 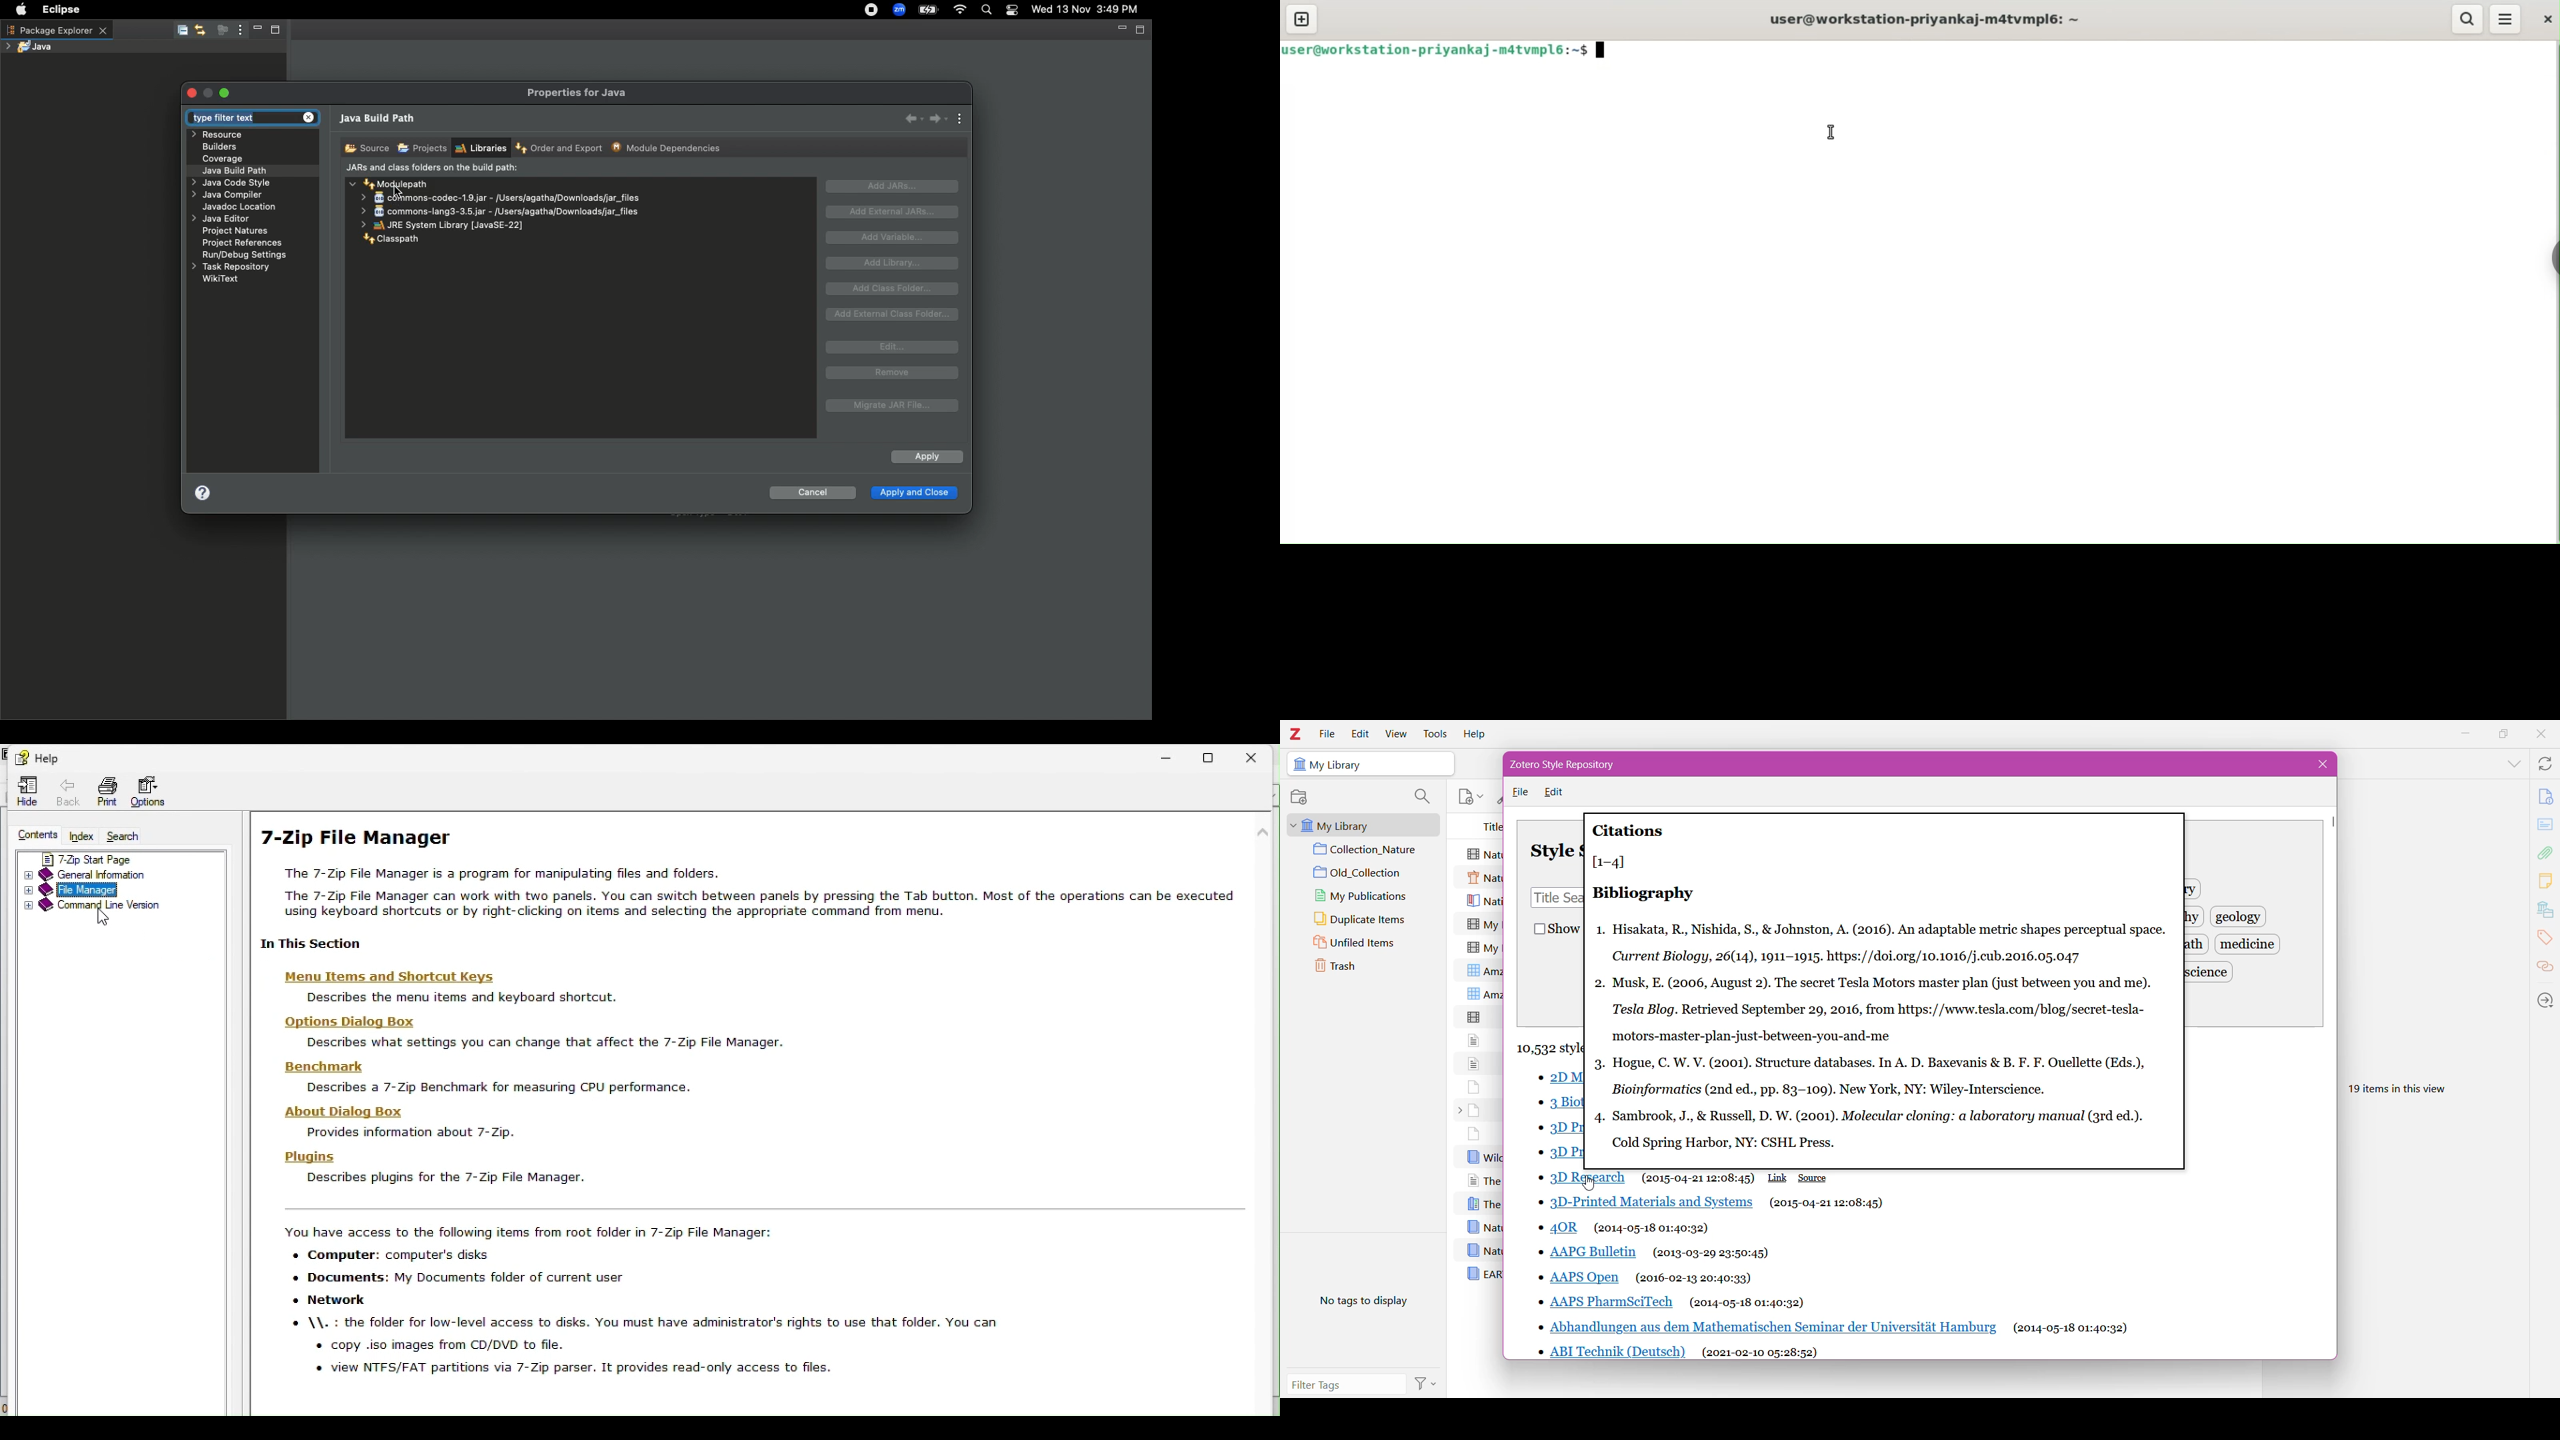 I want to click on Filter Collections, so click(x=1421, y=797).